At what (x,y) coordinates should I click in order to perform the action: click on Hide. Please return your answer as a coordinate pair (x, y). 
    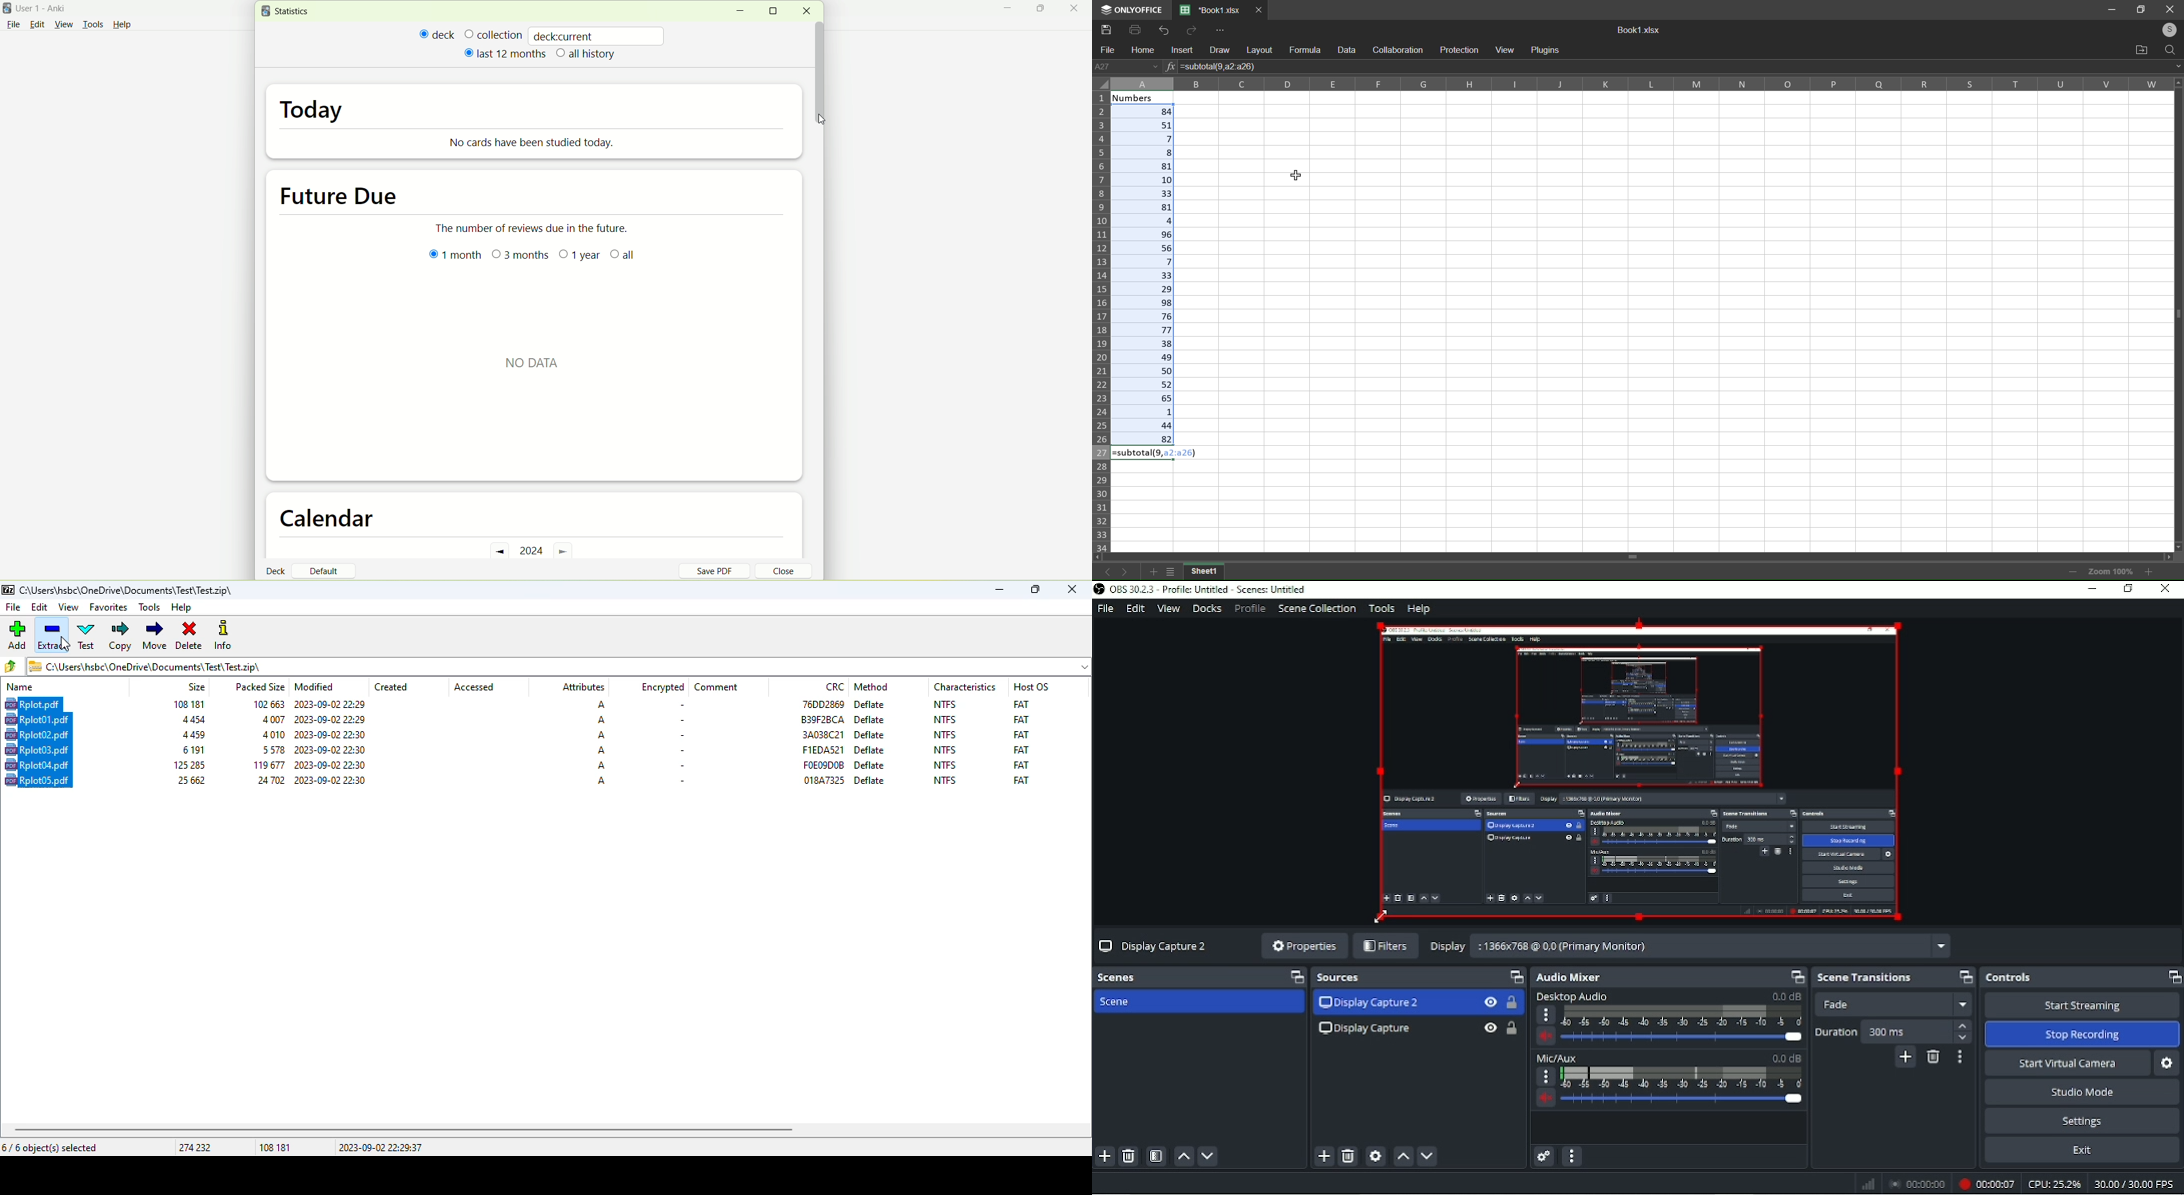
    Looking at the image, I should click on (1489, 1028).